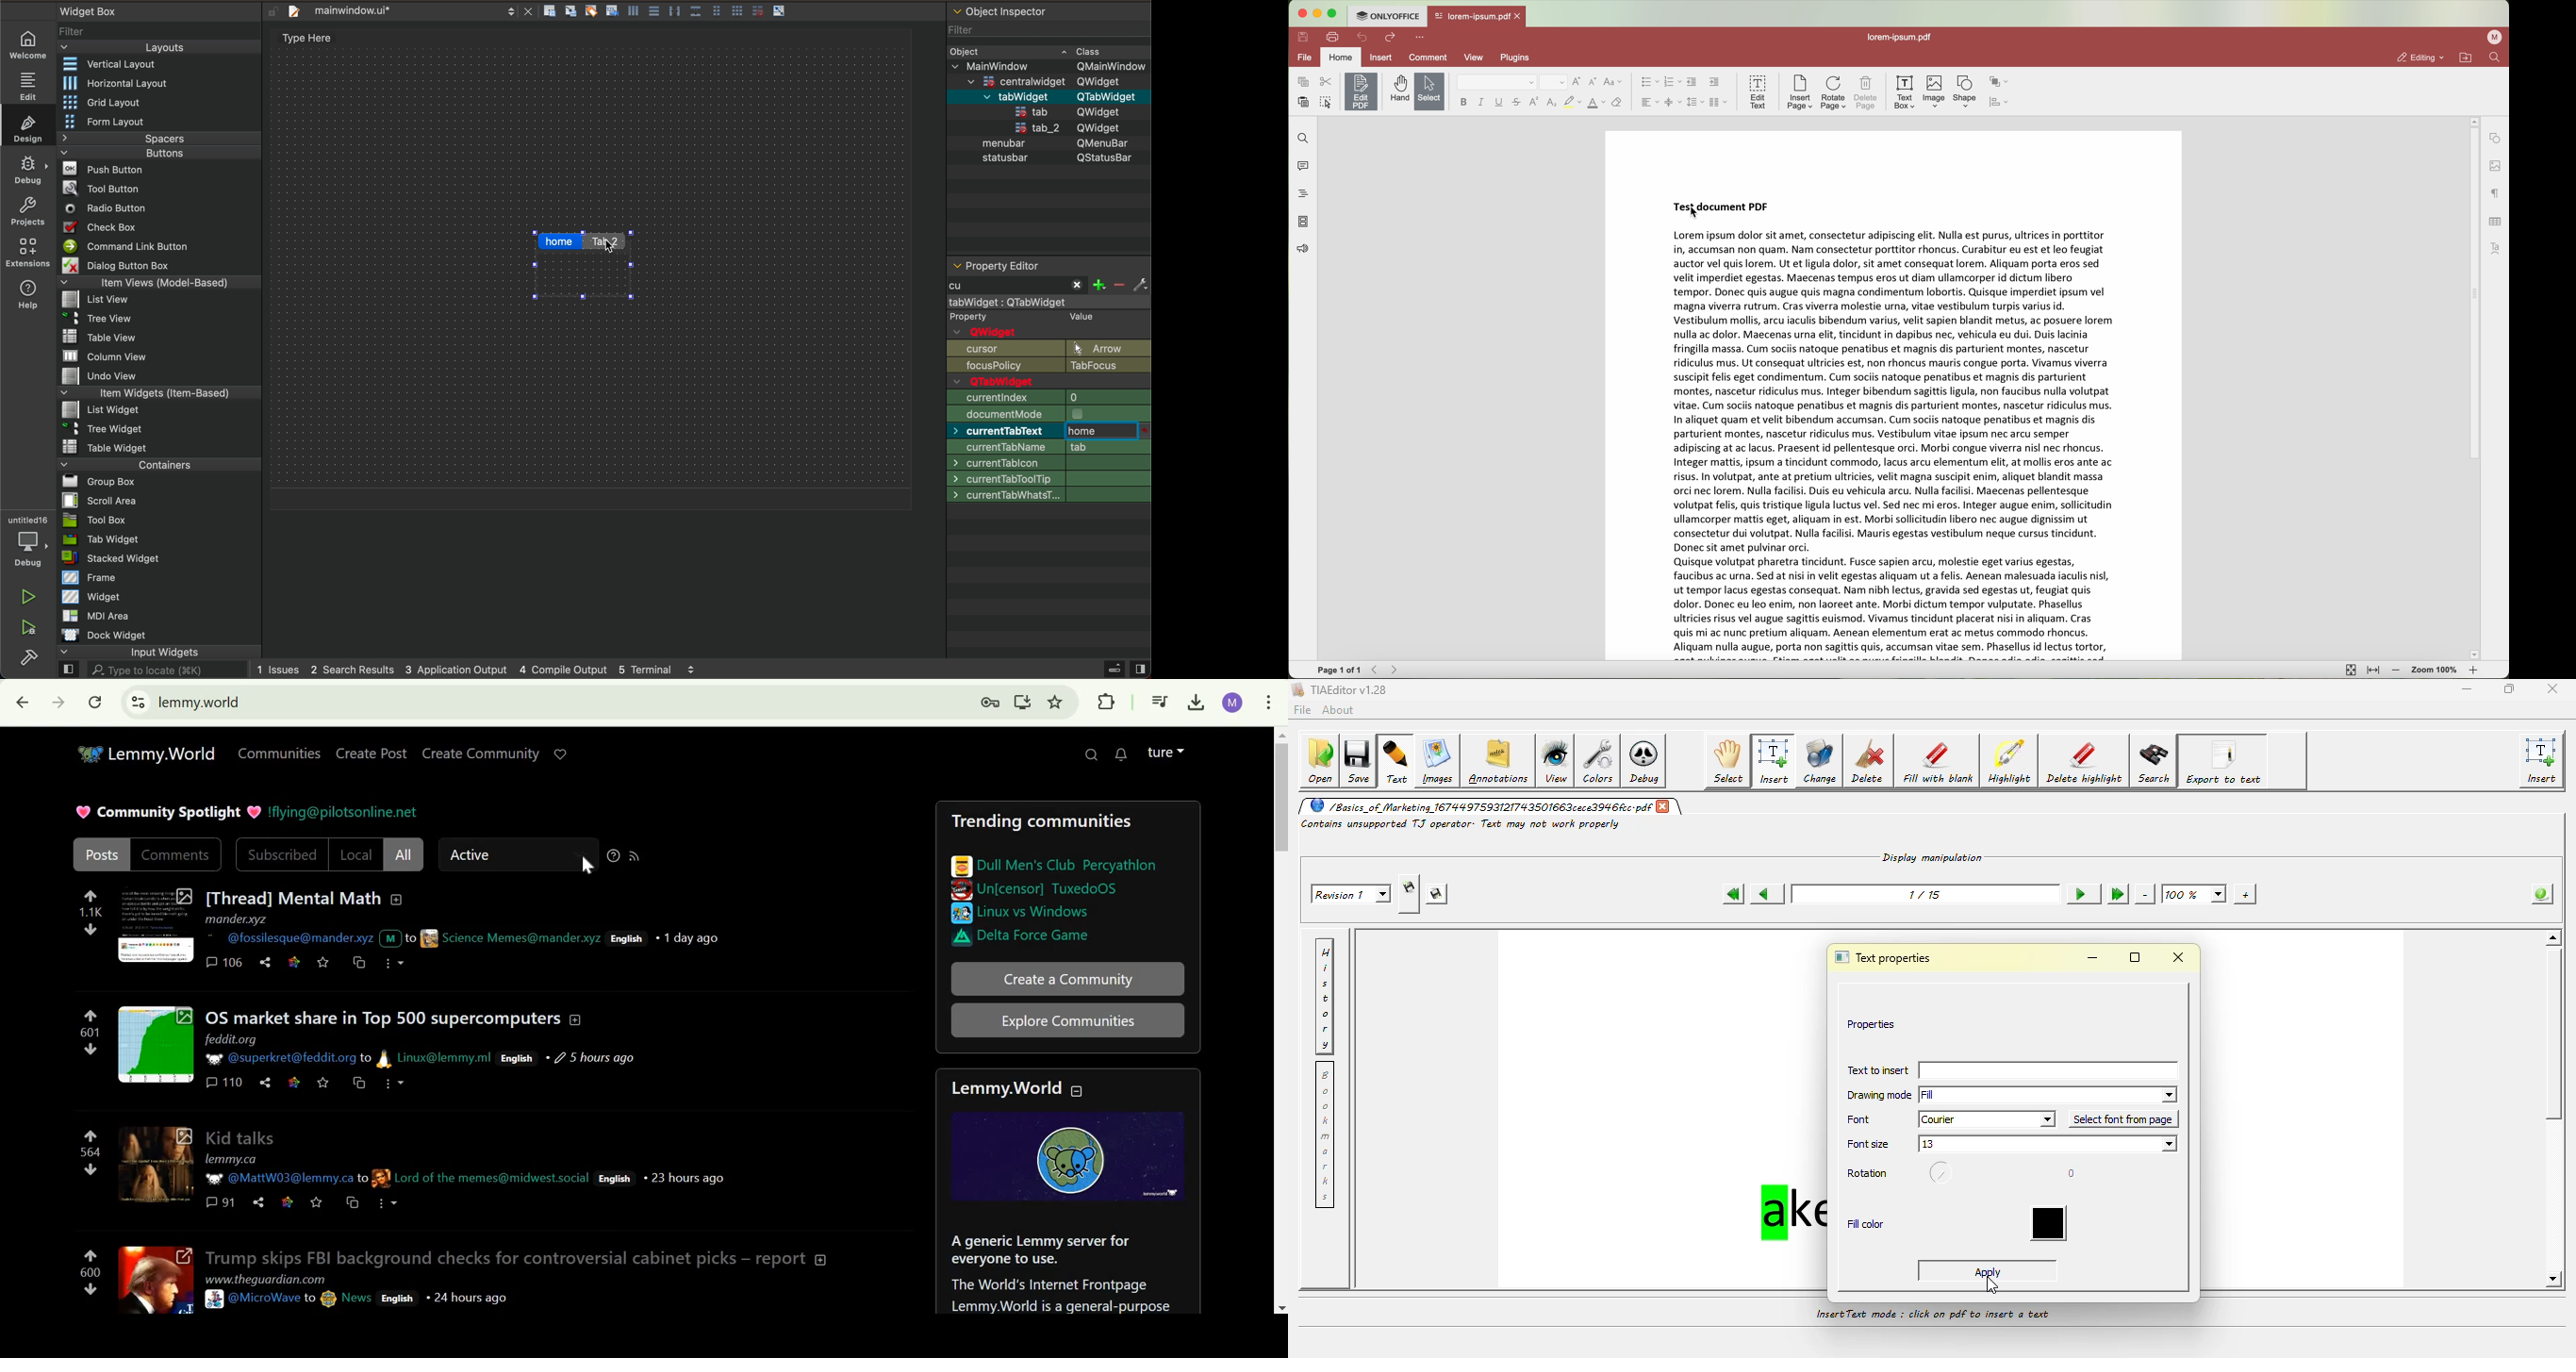 This screenshot has height=1372, width=2576. What do you see at coordinates (1867, 94) in the screenshot?
I see `delete page` at bounding box center [1867, 94].